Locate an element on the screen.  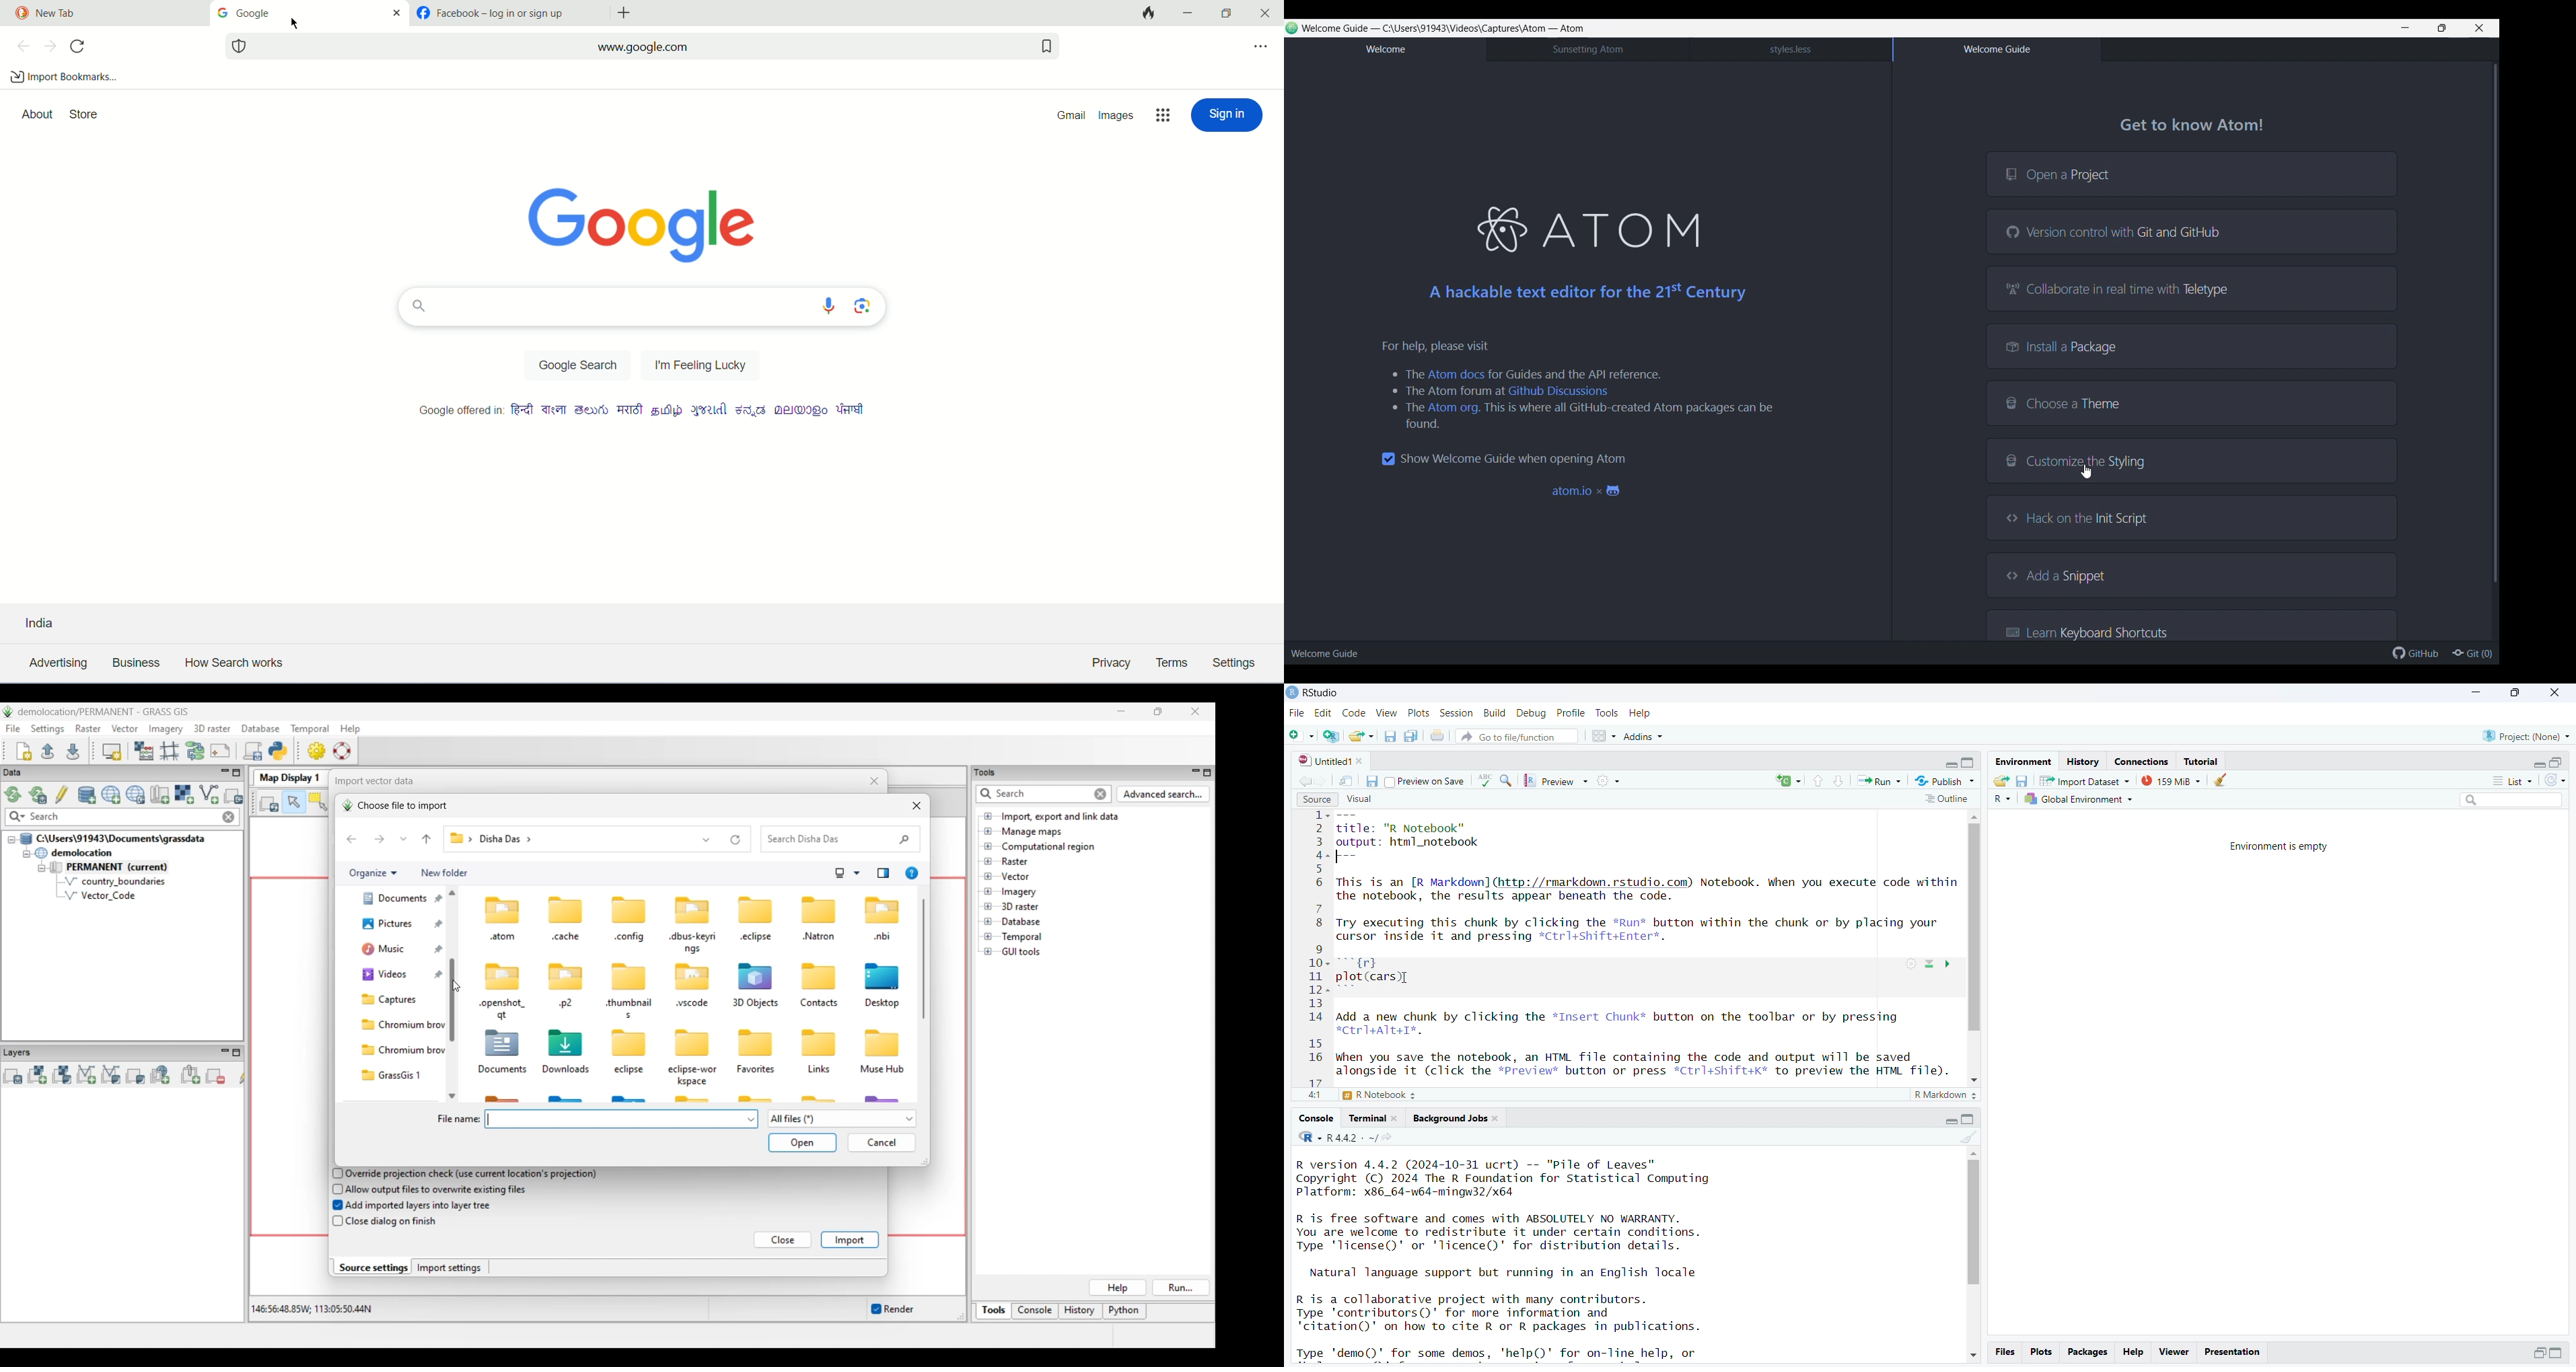
go backward is located at coordinates (1303, 779).